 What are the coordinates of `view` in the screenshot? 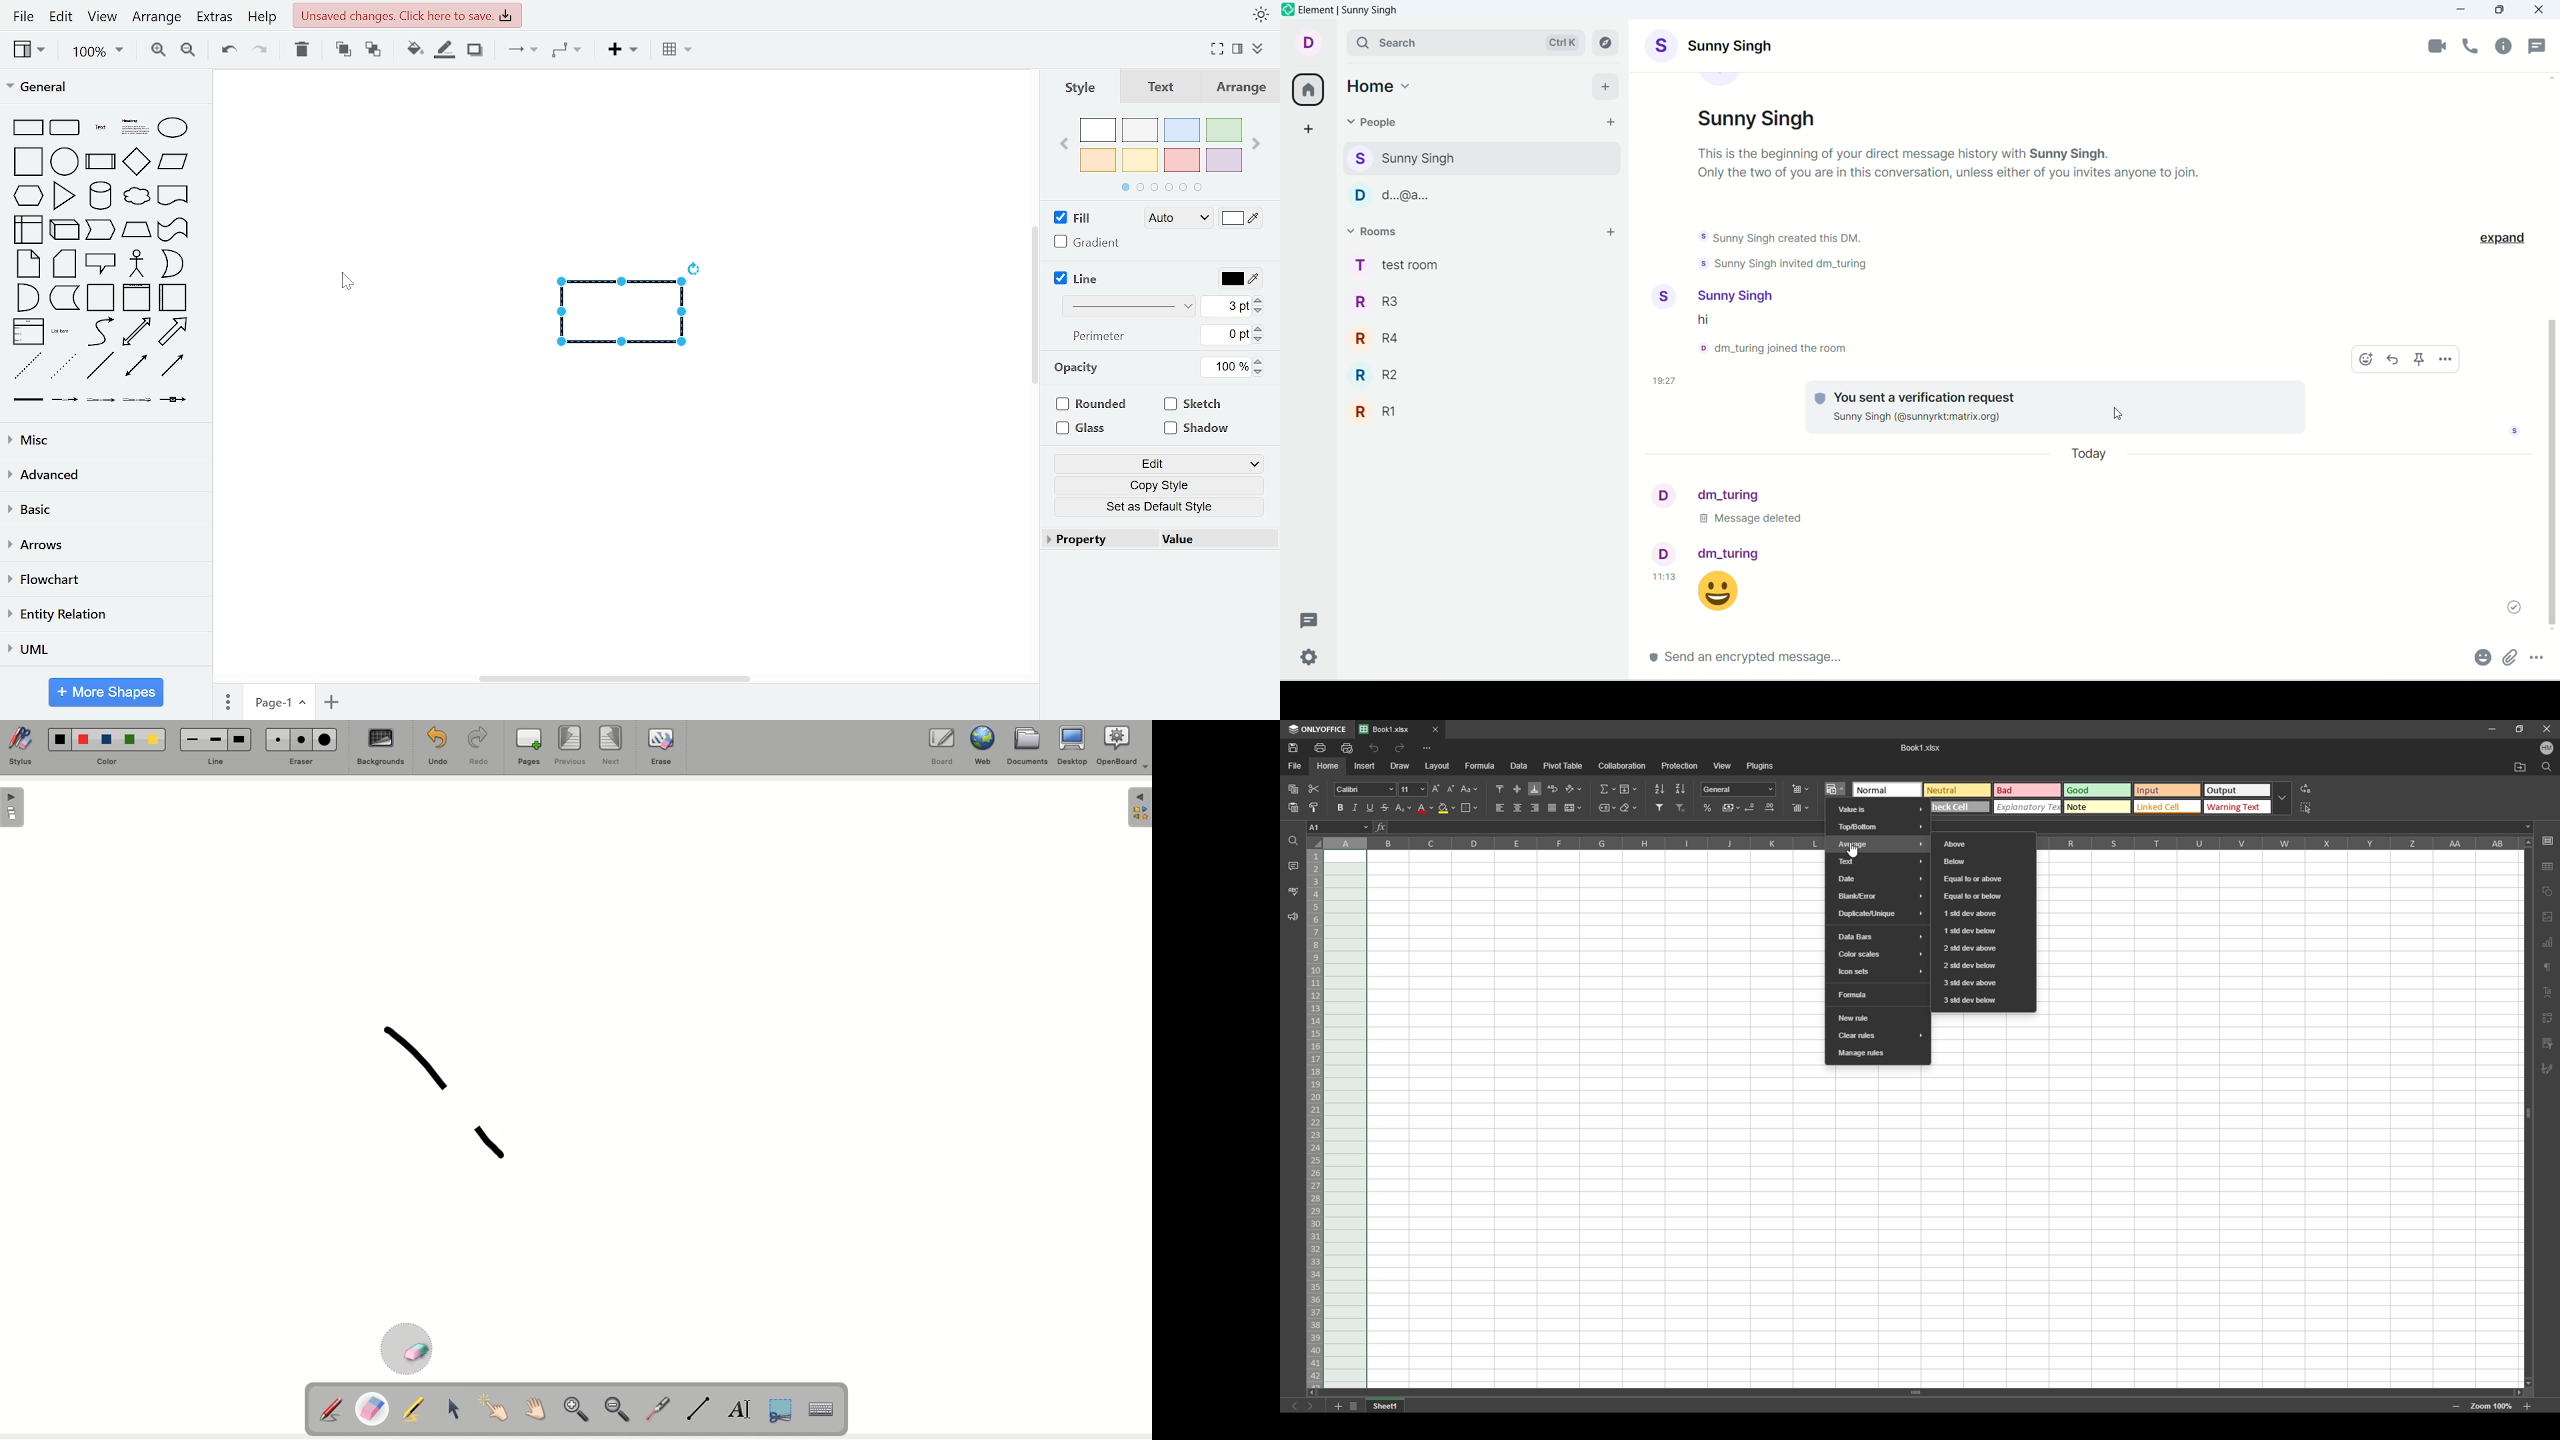 It's located at (105, 15).